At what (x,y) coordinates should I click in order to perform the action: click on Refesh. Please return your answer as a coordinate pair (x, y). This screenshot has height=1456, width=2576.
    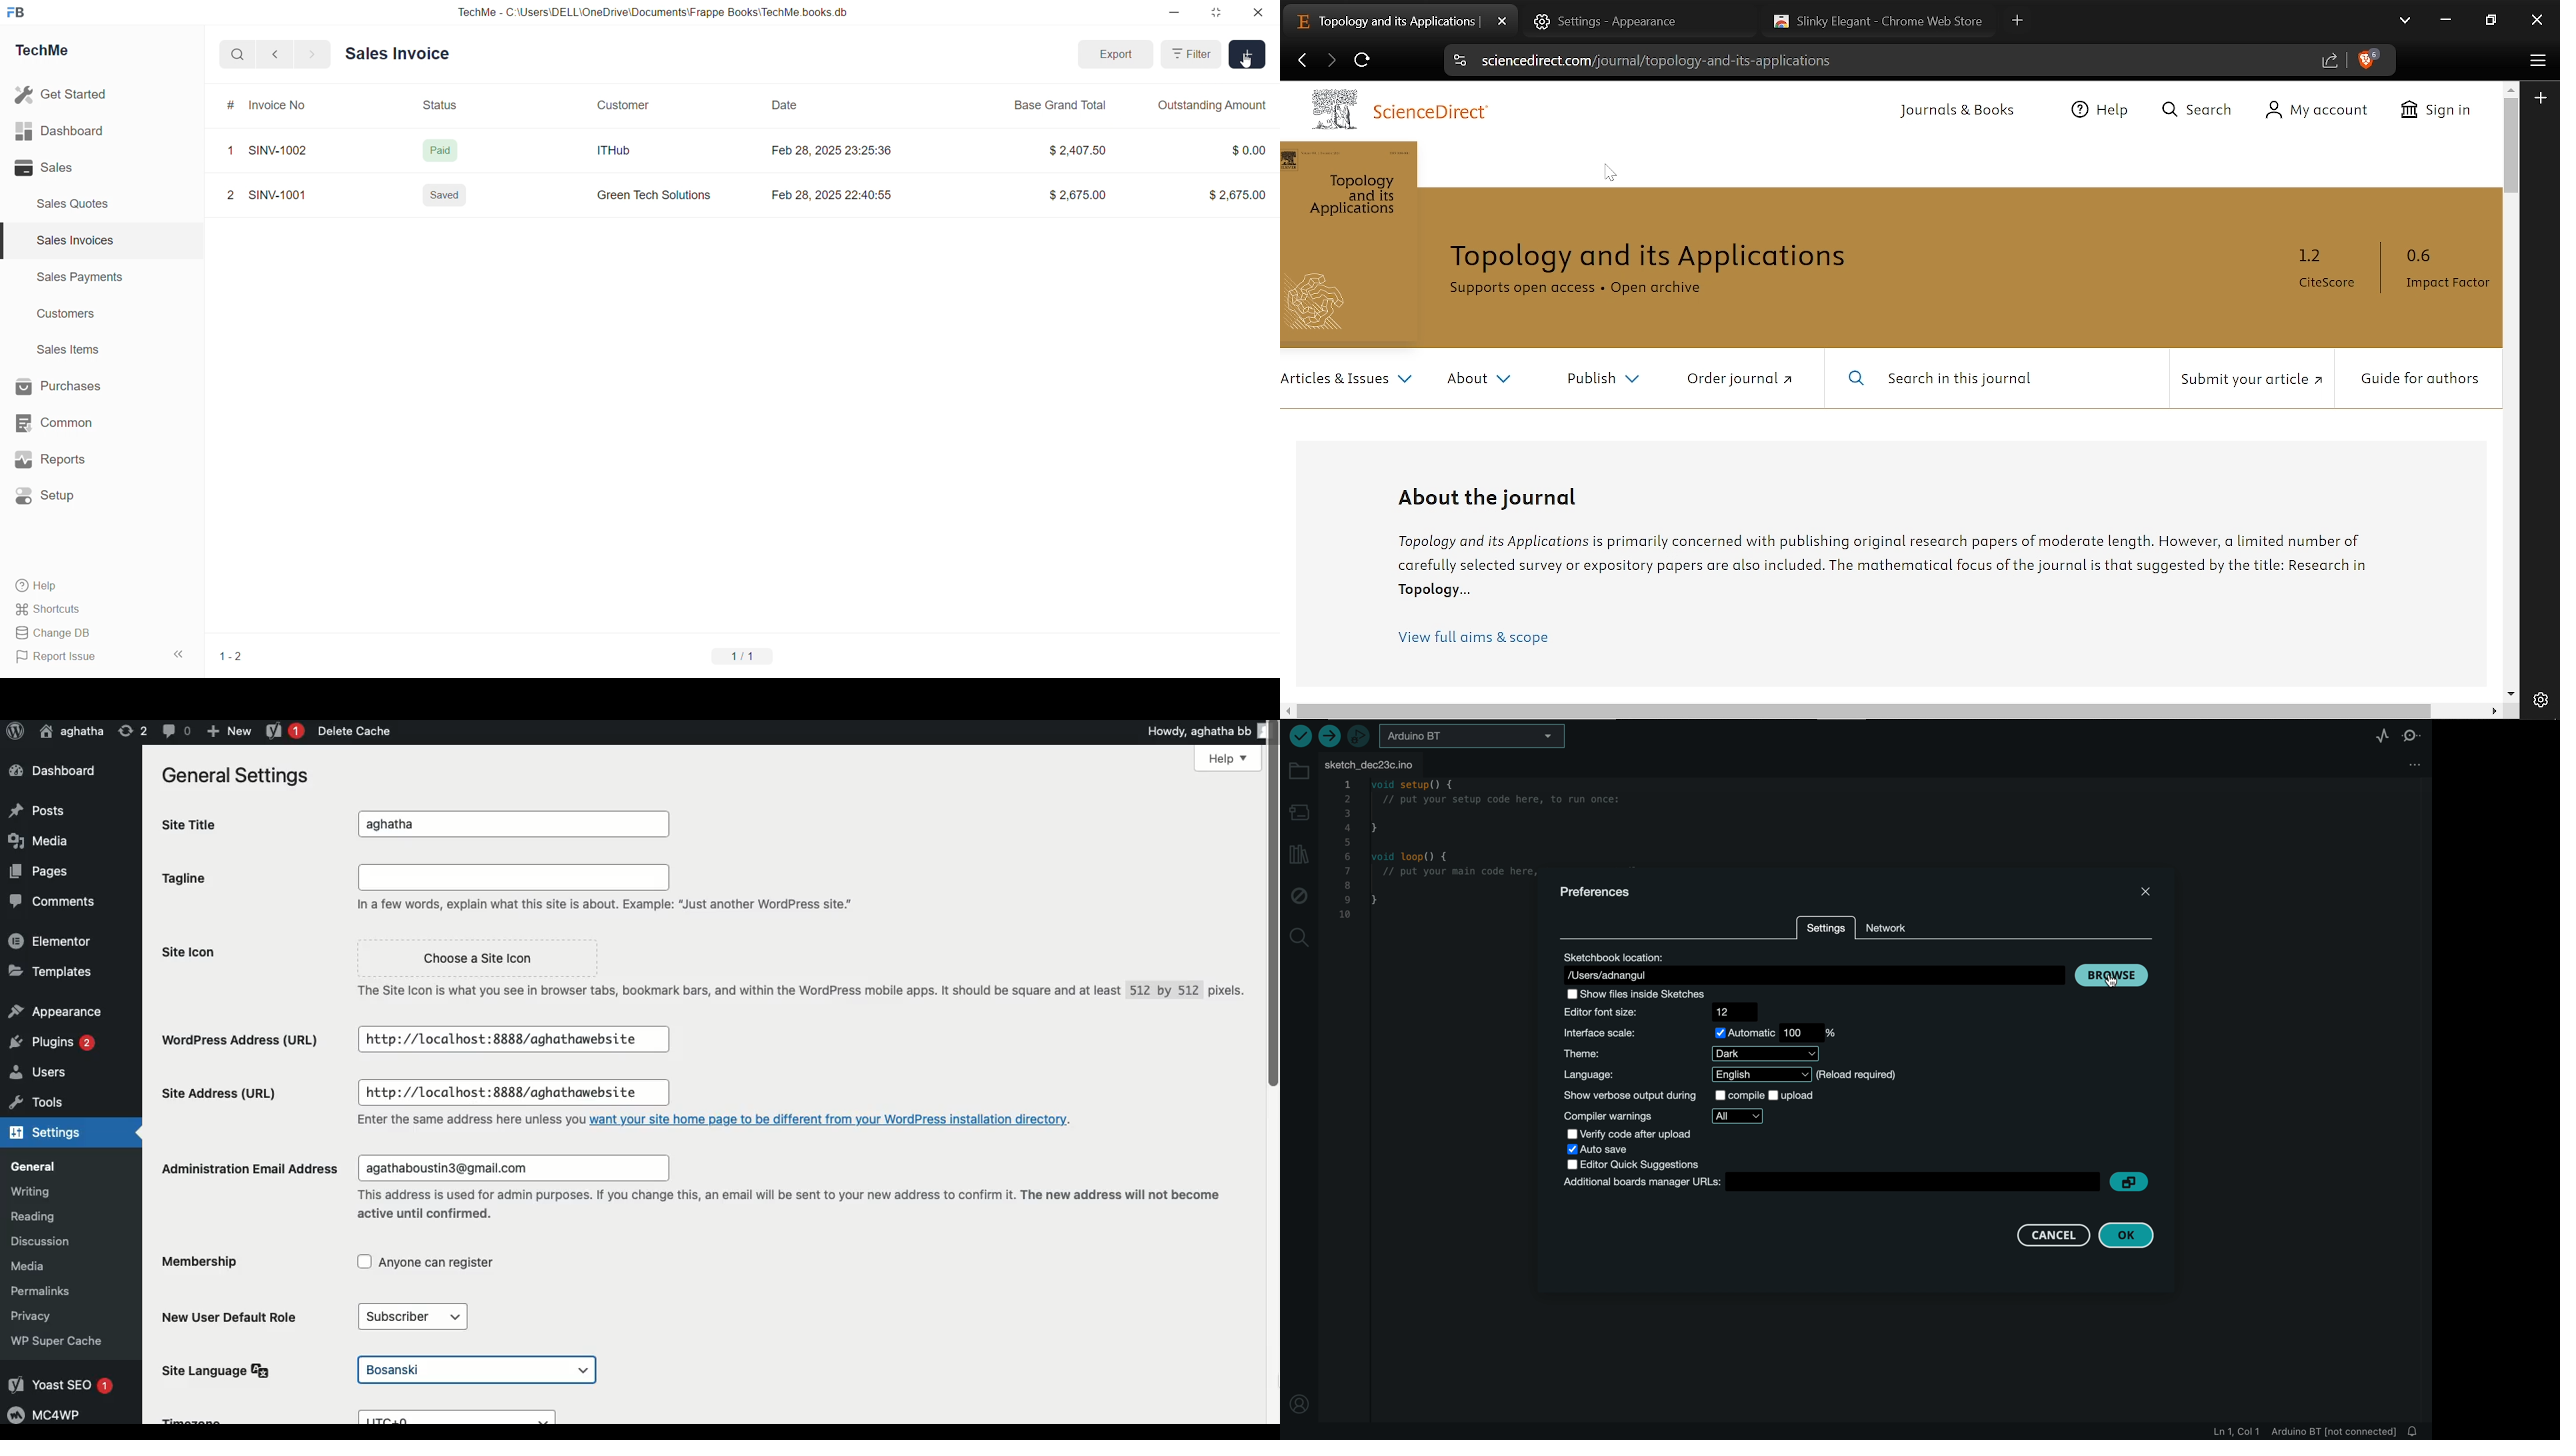
    Looking at the image, I should click on (1363, 63).